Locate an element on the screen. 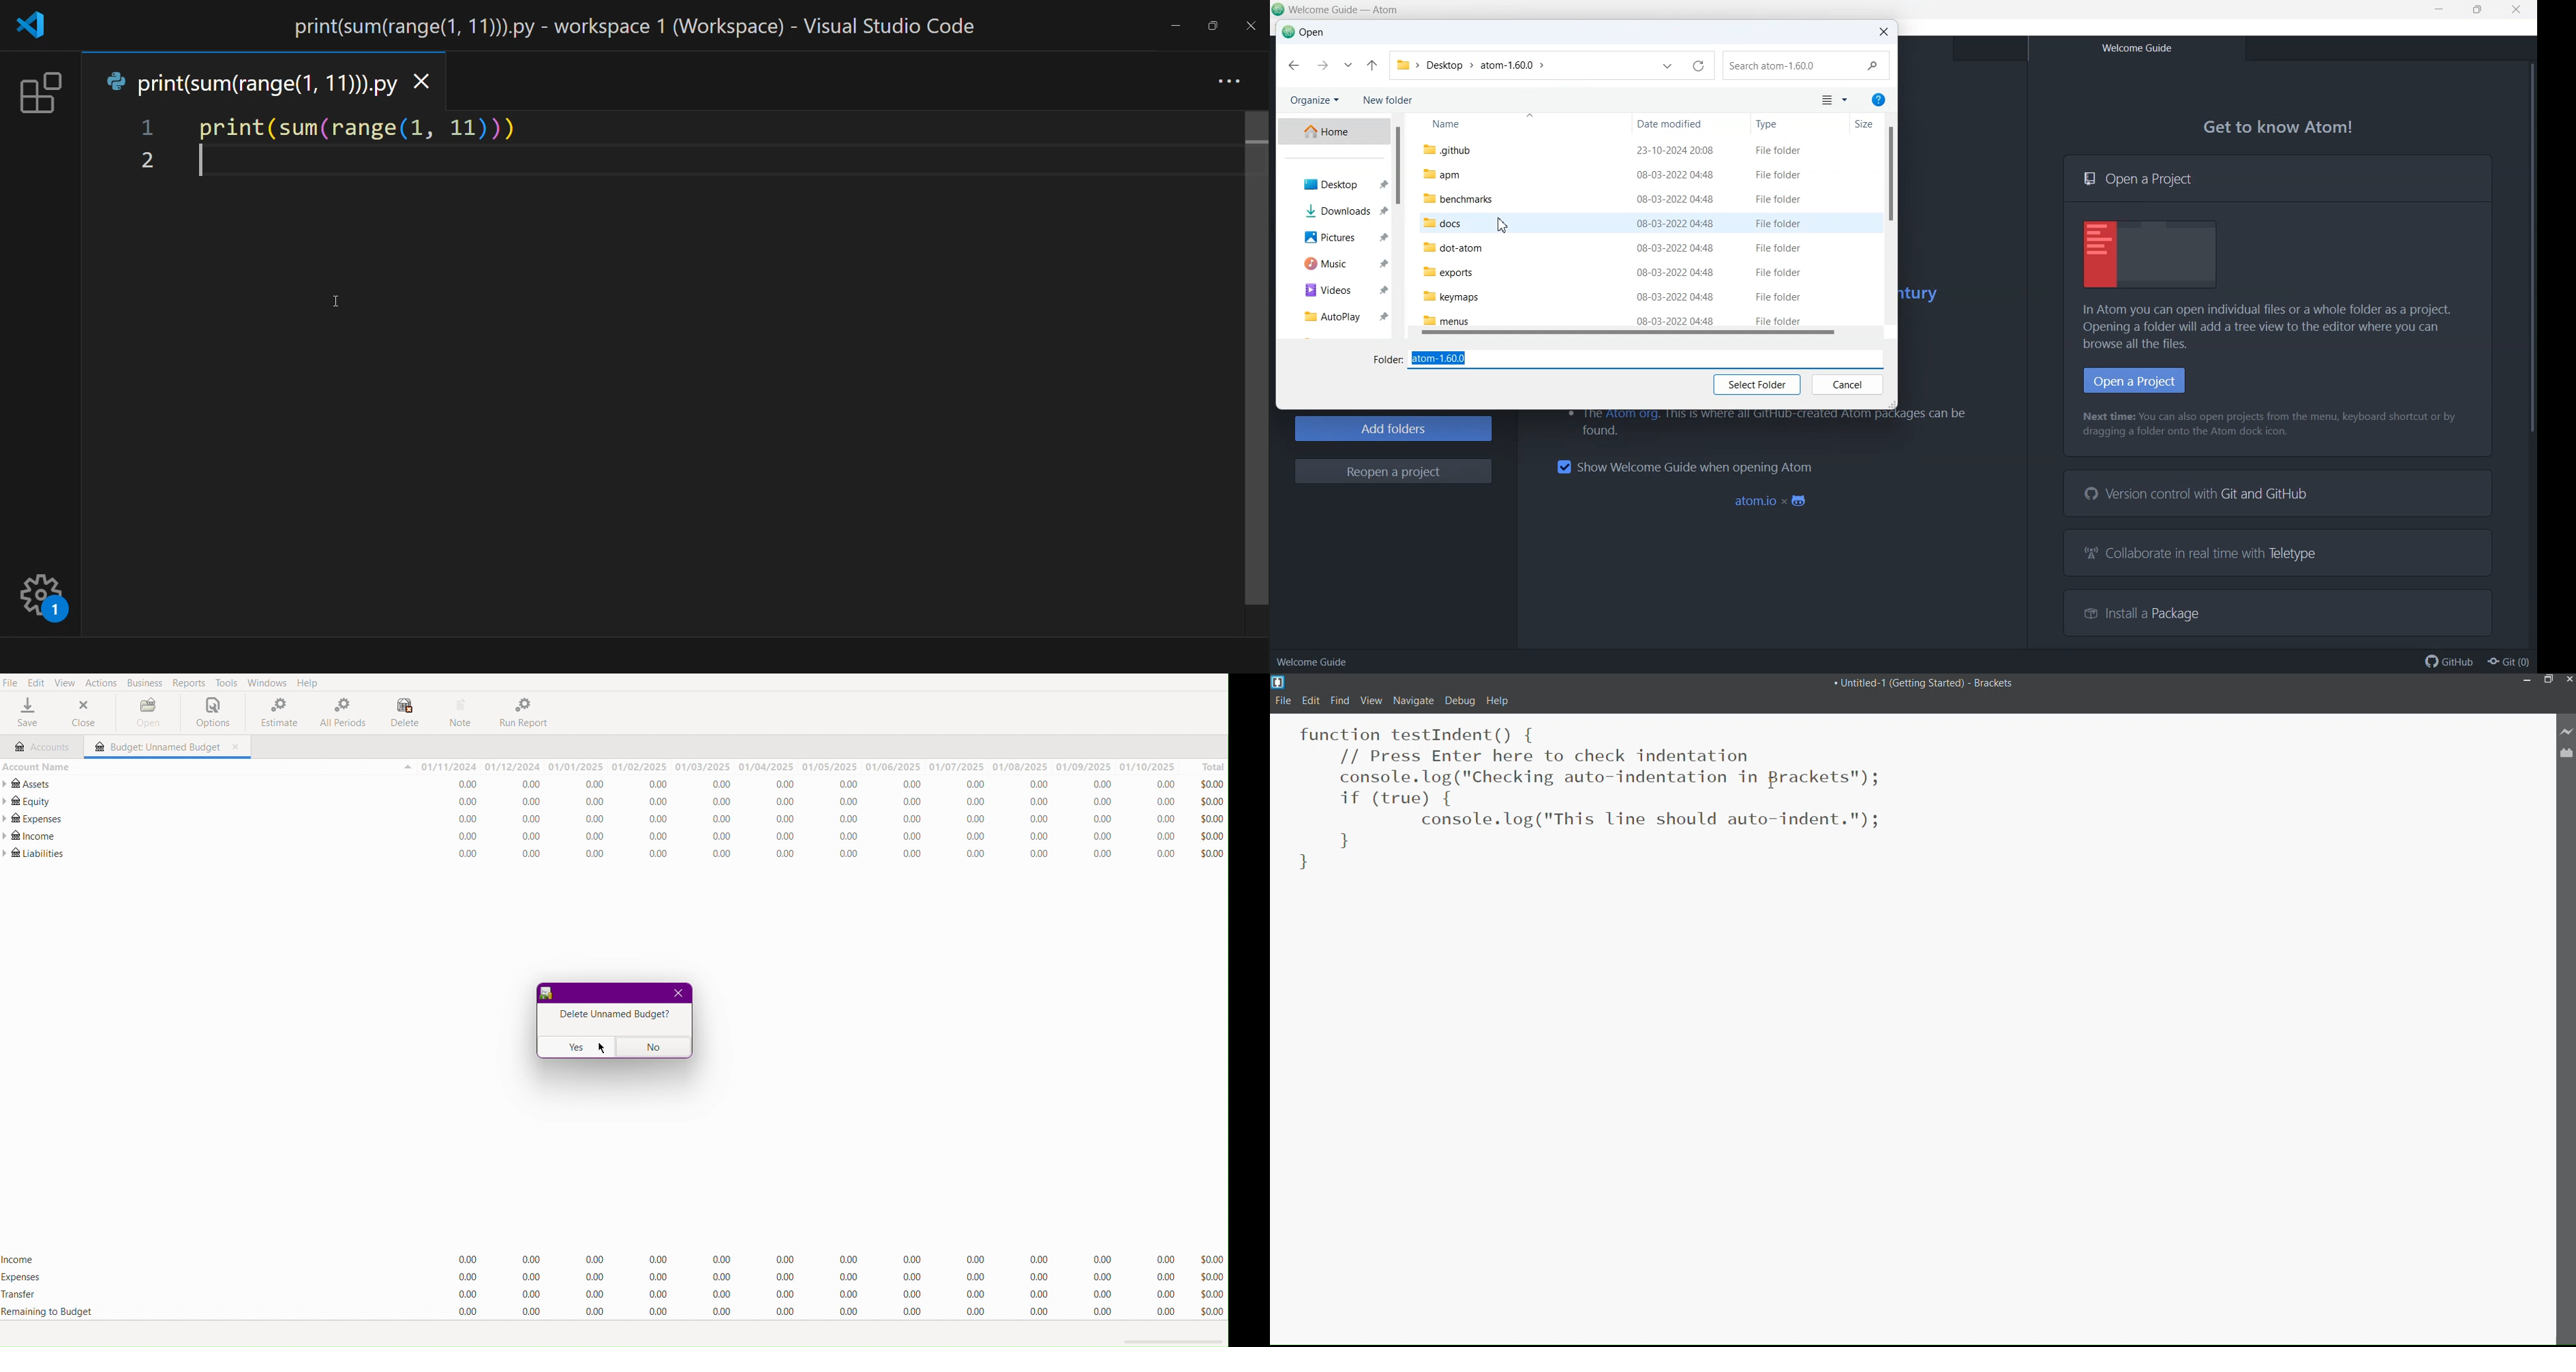 This screenshot has width=2576, height=1372. Expenses is located at coordinates (22, 1278).